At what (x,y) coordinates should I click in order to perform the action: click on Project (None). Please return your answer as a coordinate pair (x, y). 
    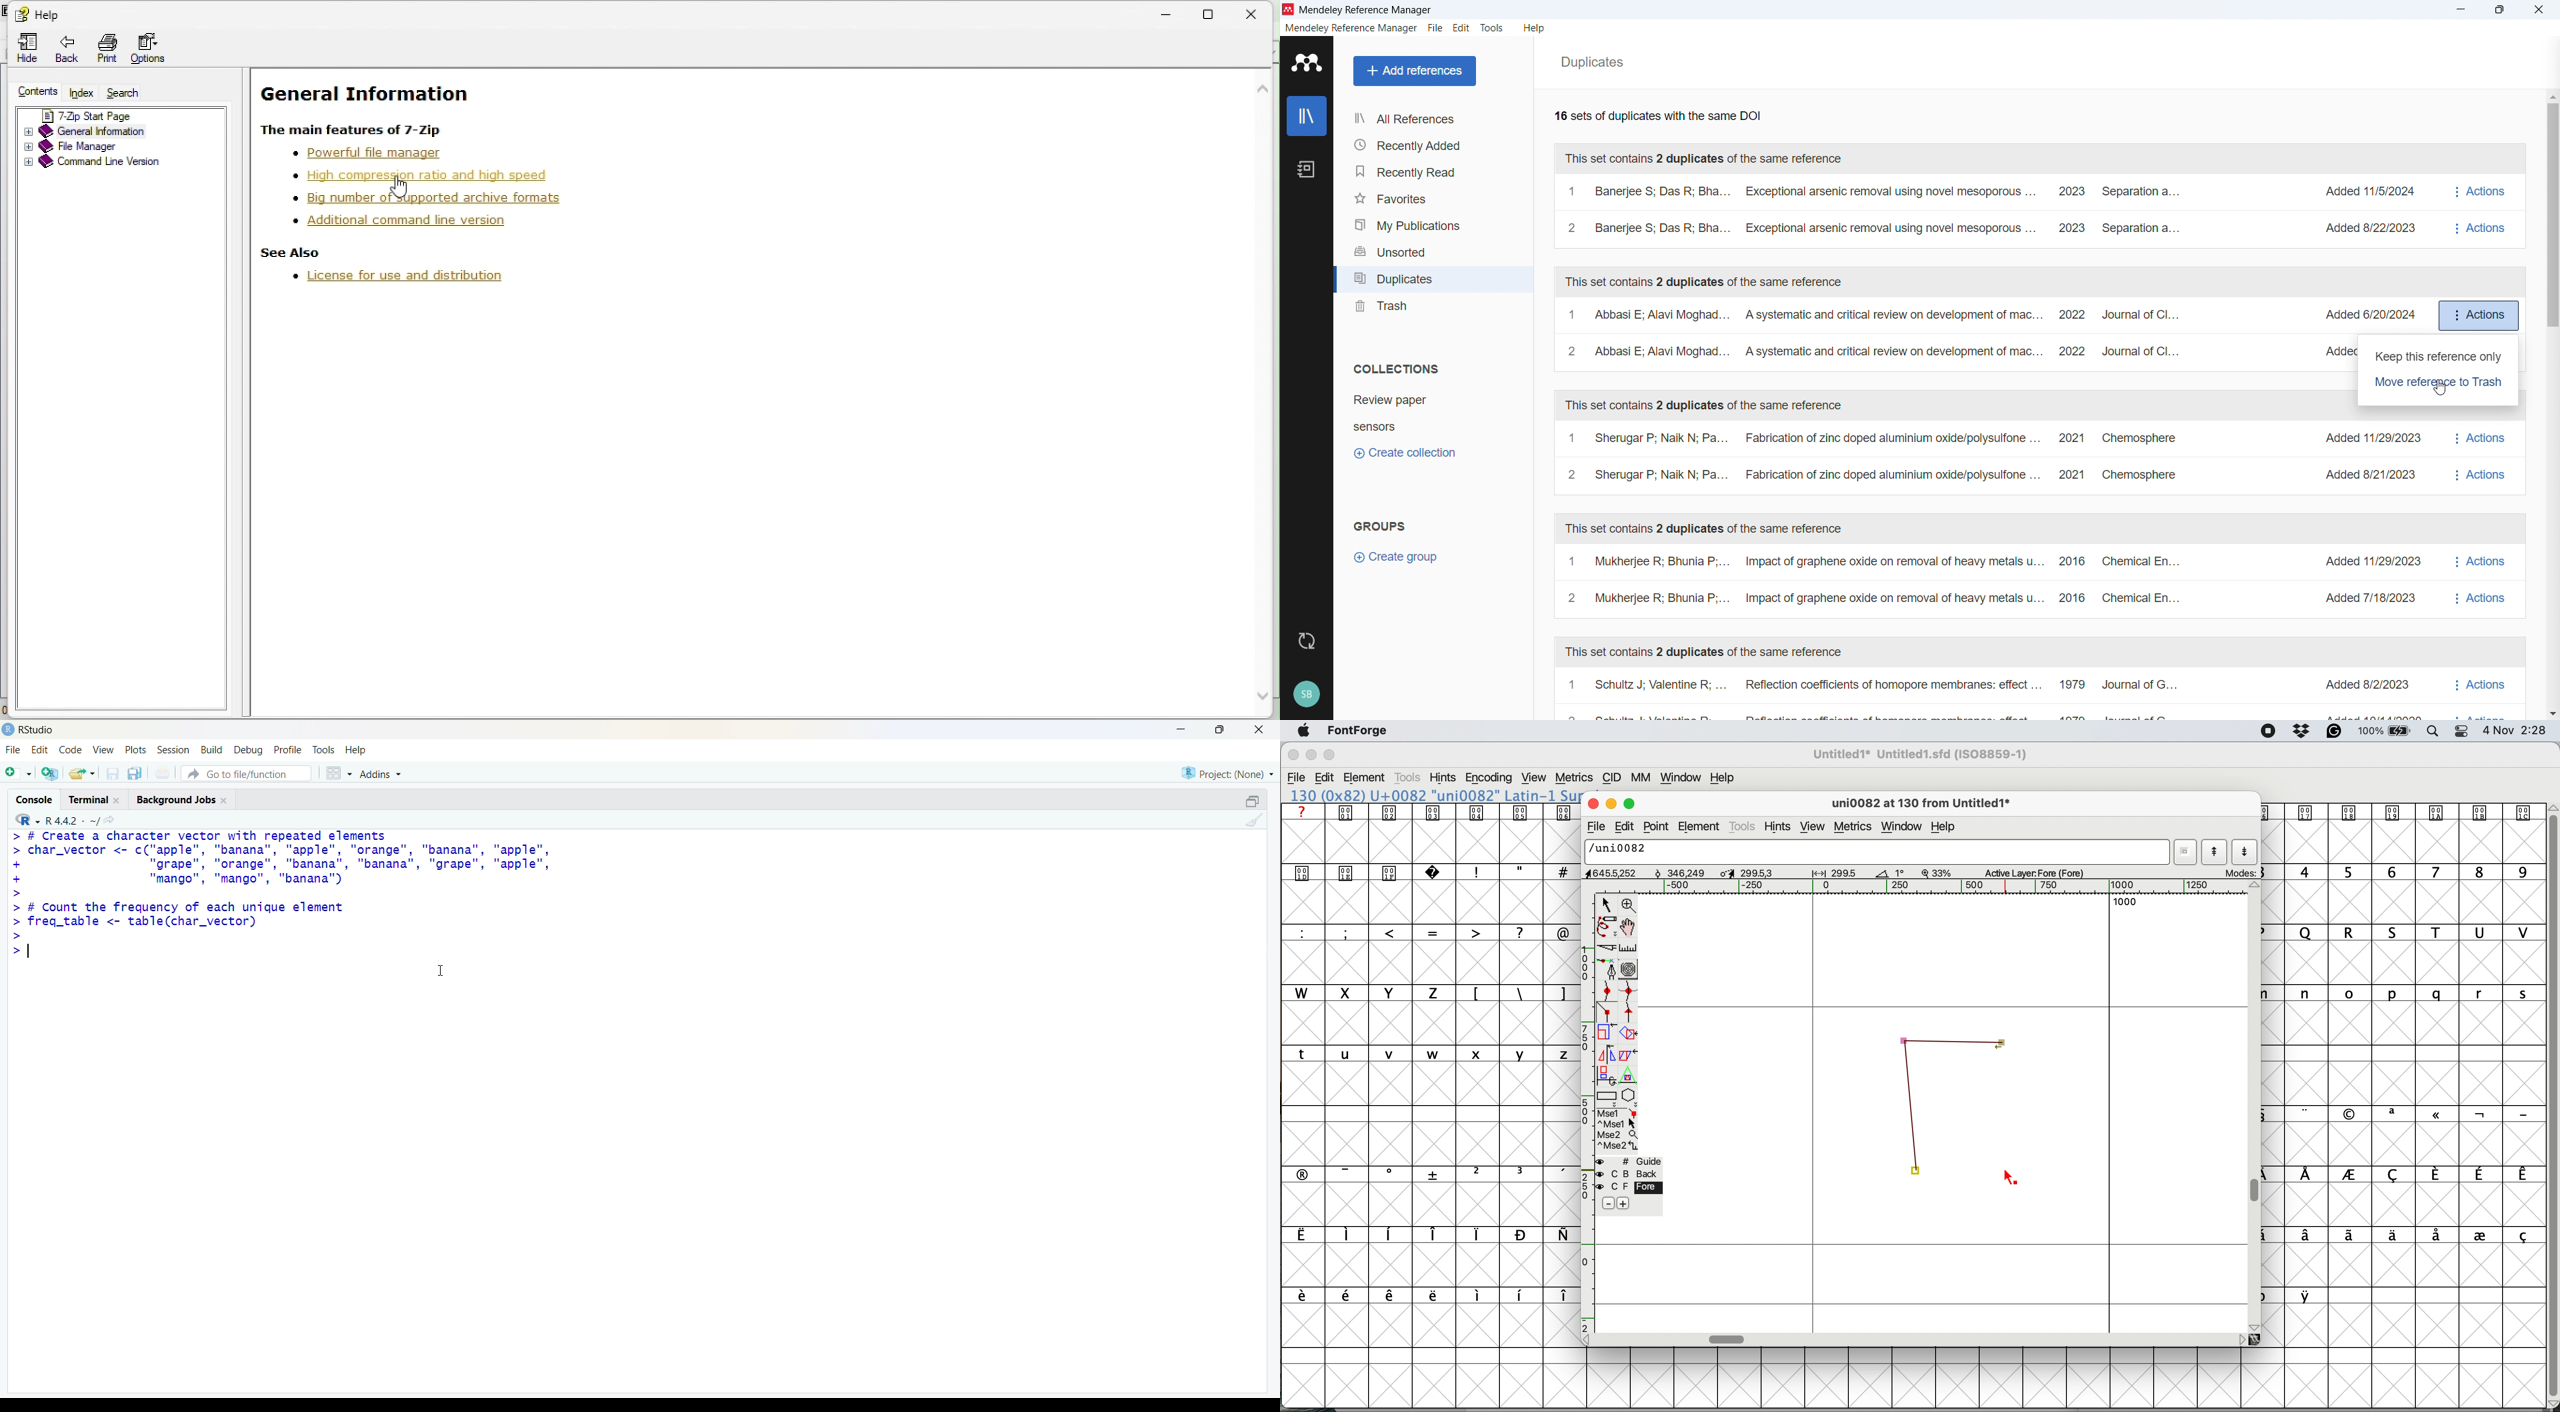
    Looking at the image, I should click on (1224, 771).